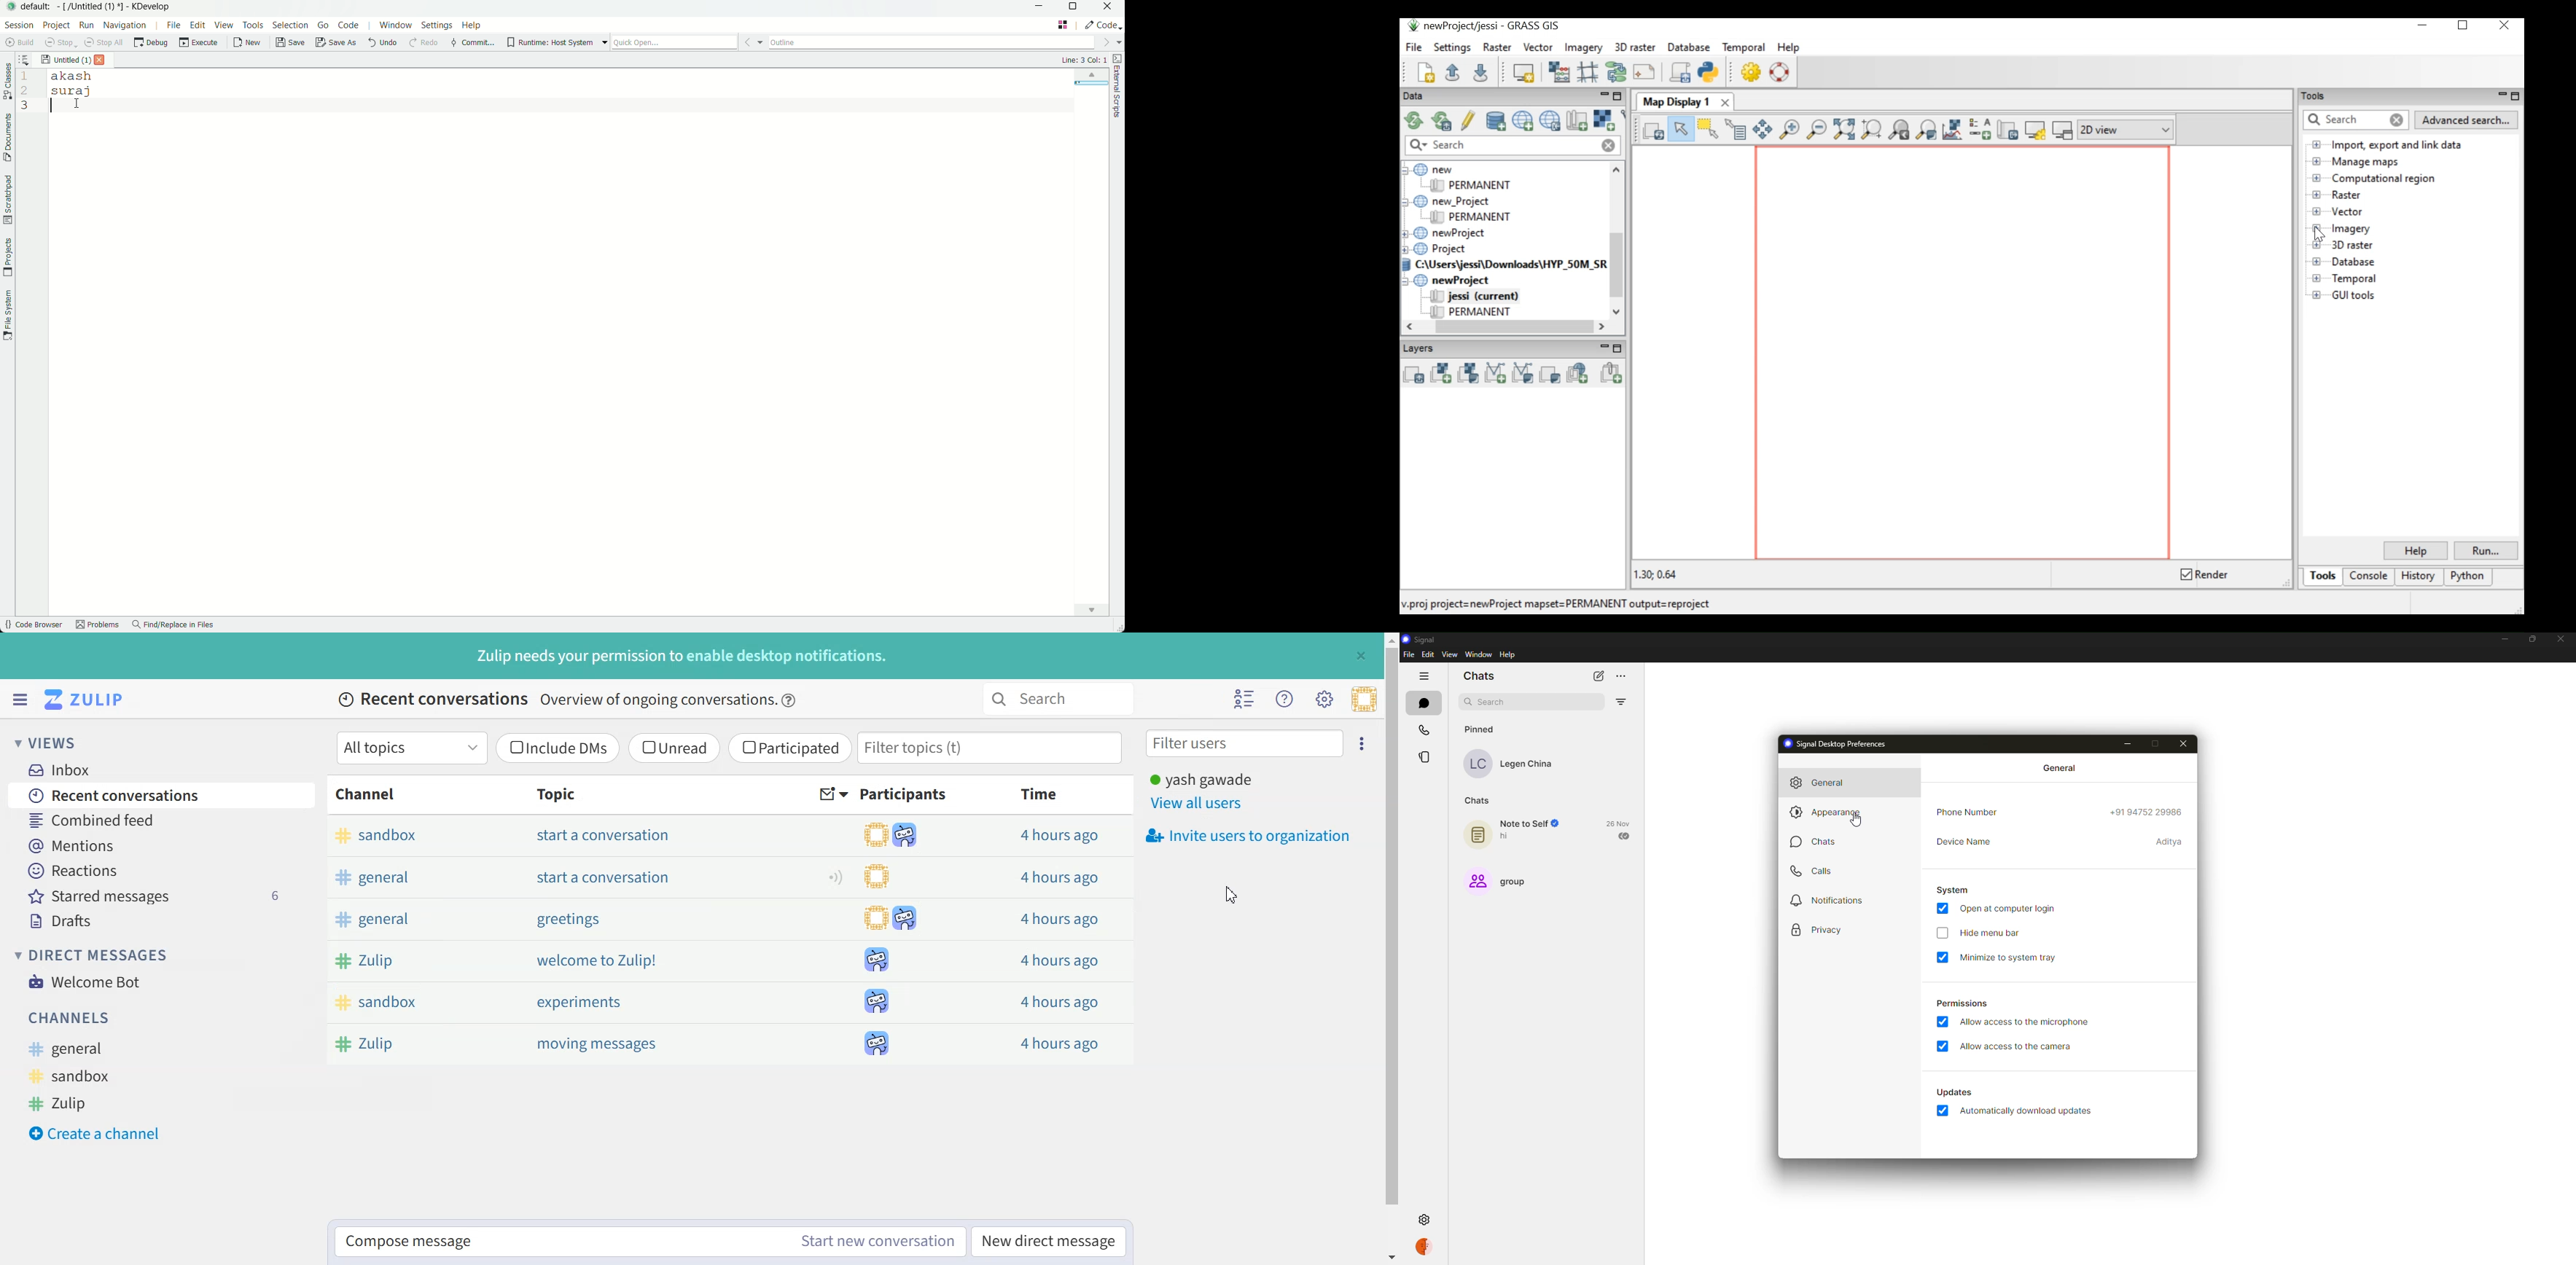  I want to click on Sort by unread message count, so click(834, 795).